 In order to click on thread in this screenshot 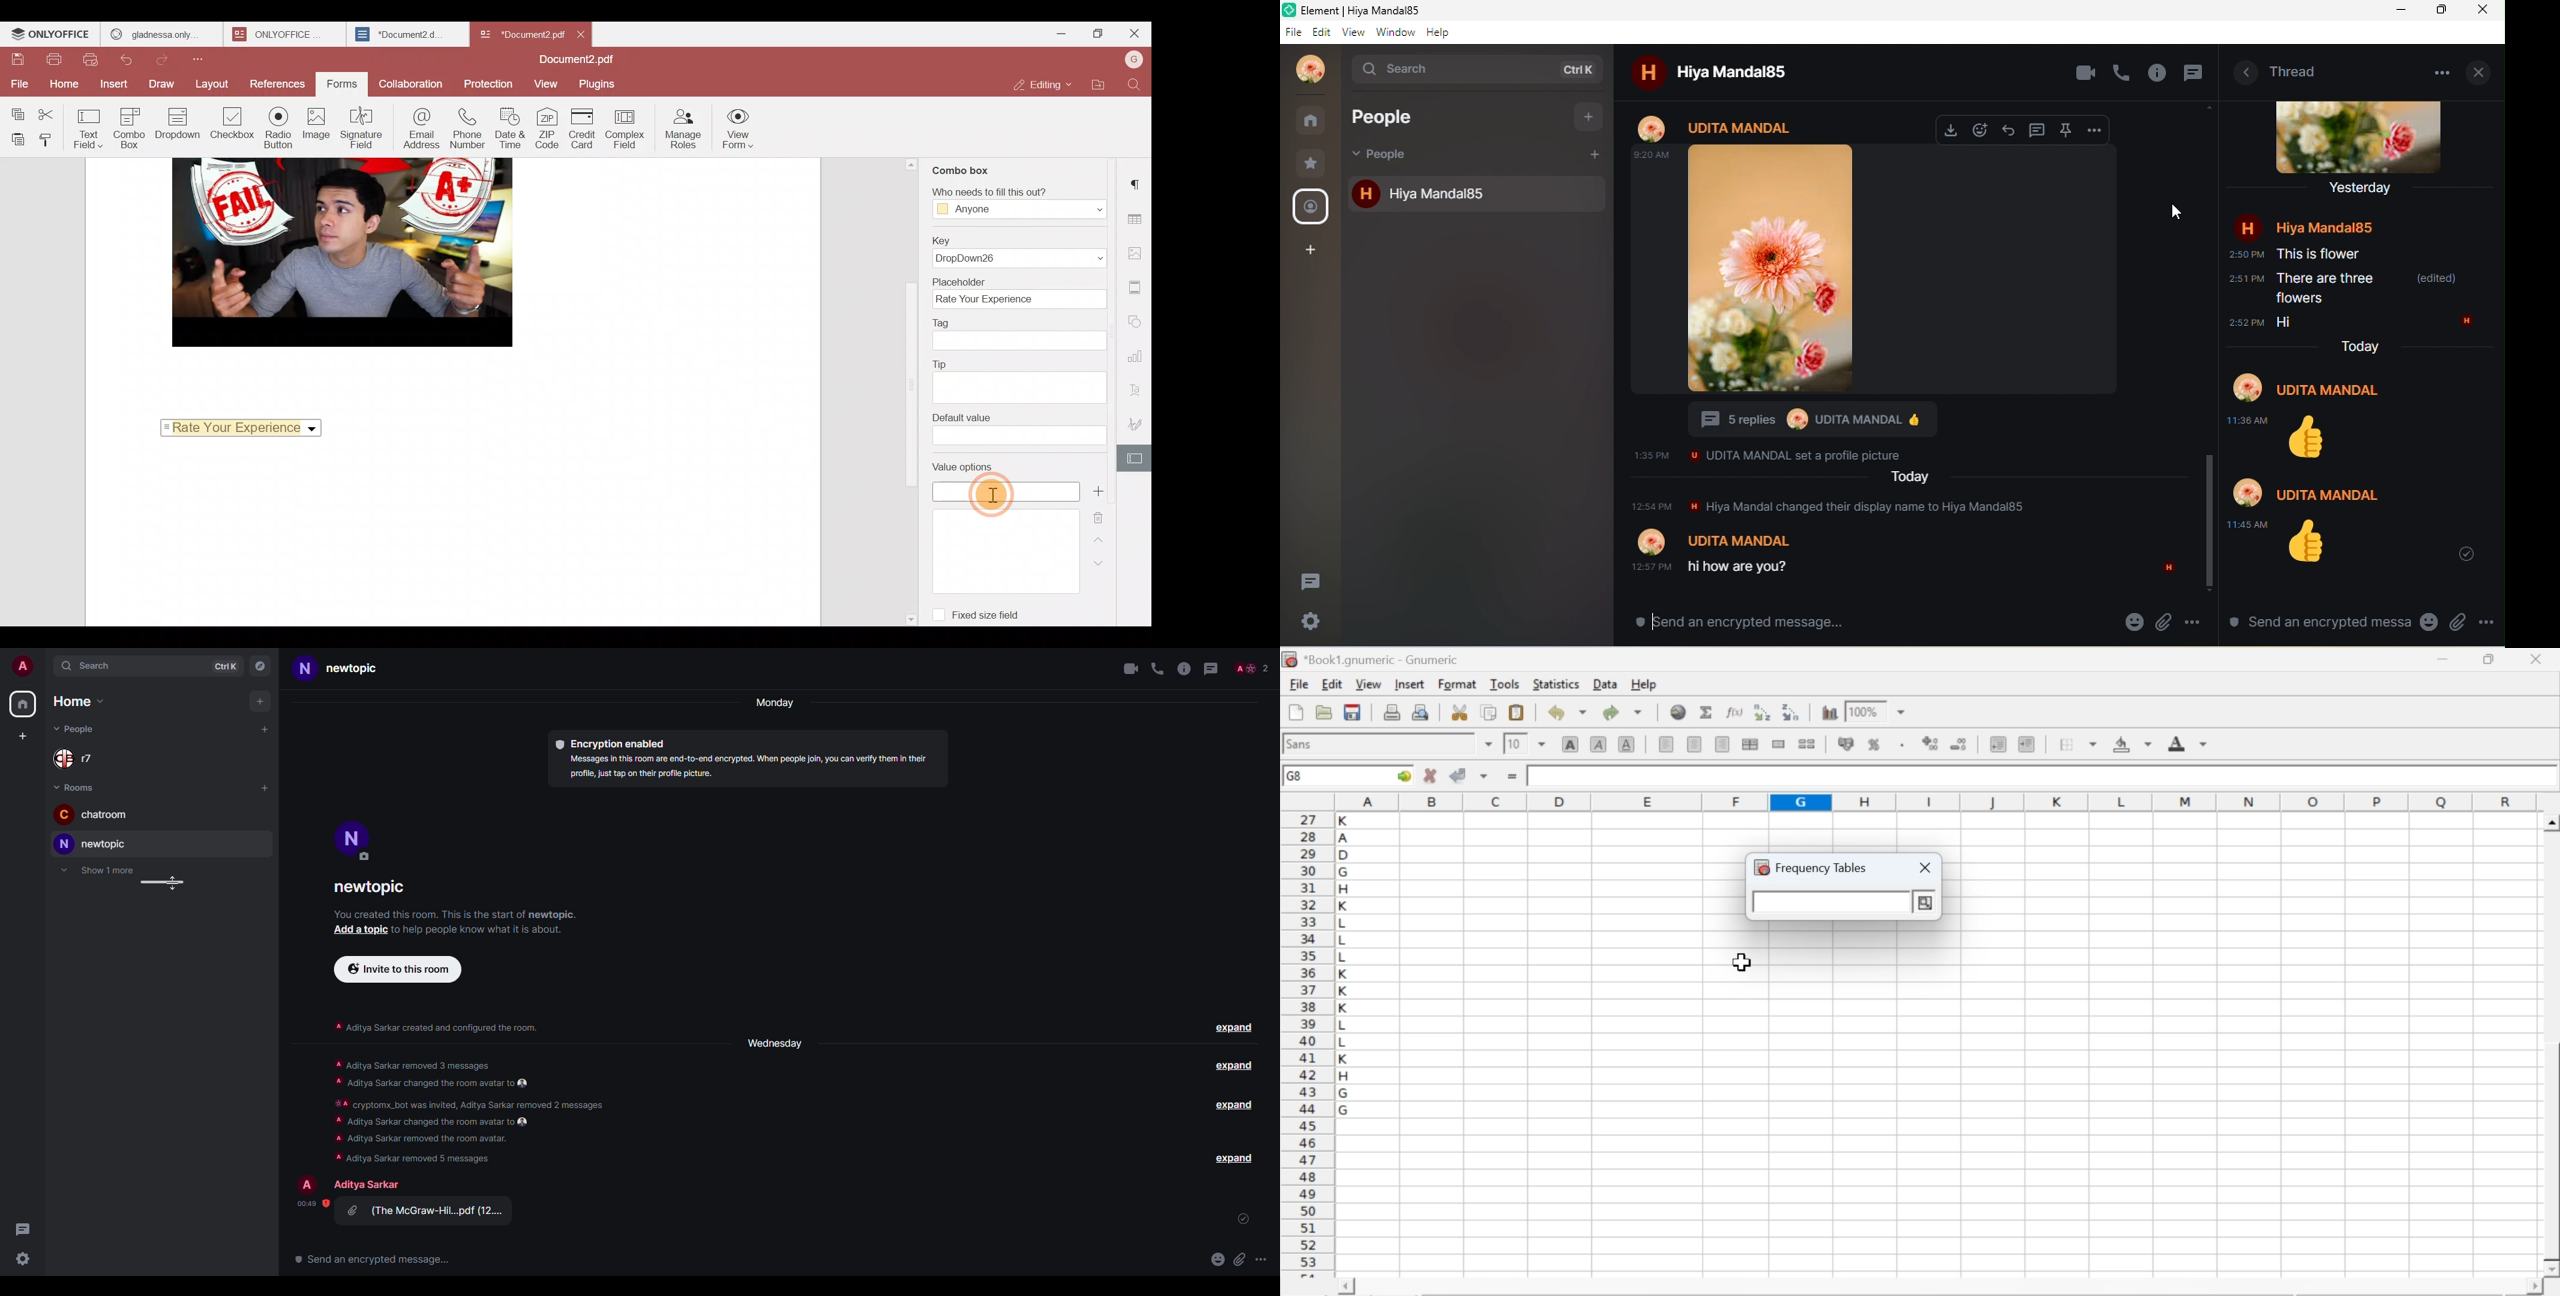, I will do `click(2297, 71)`.